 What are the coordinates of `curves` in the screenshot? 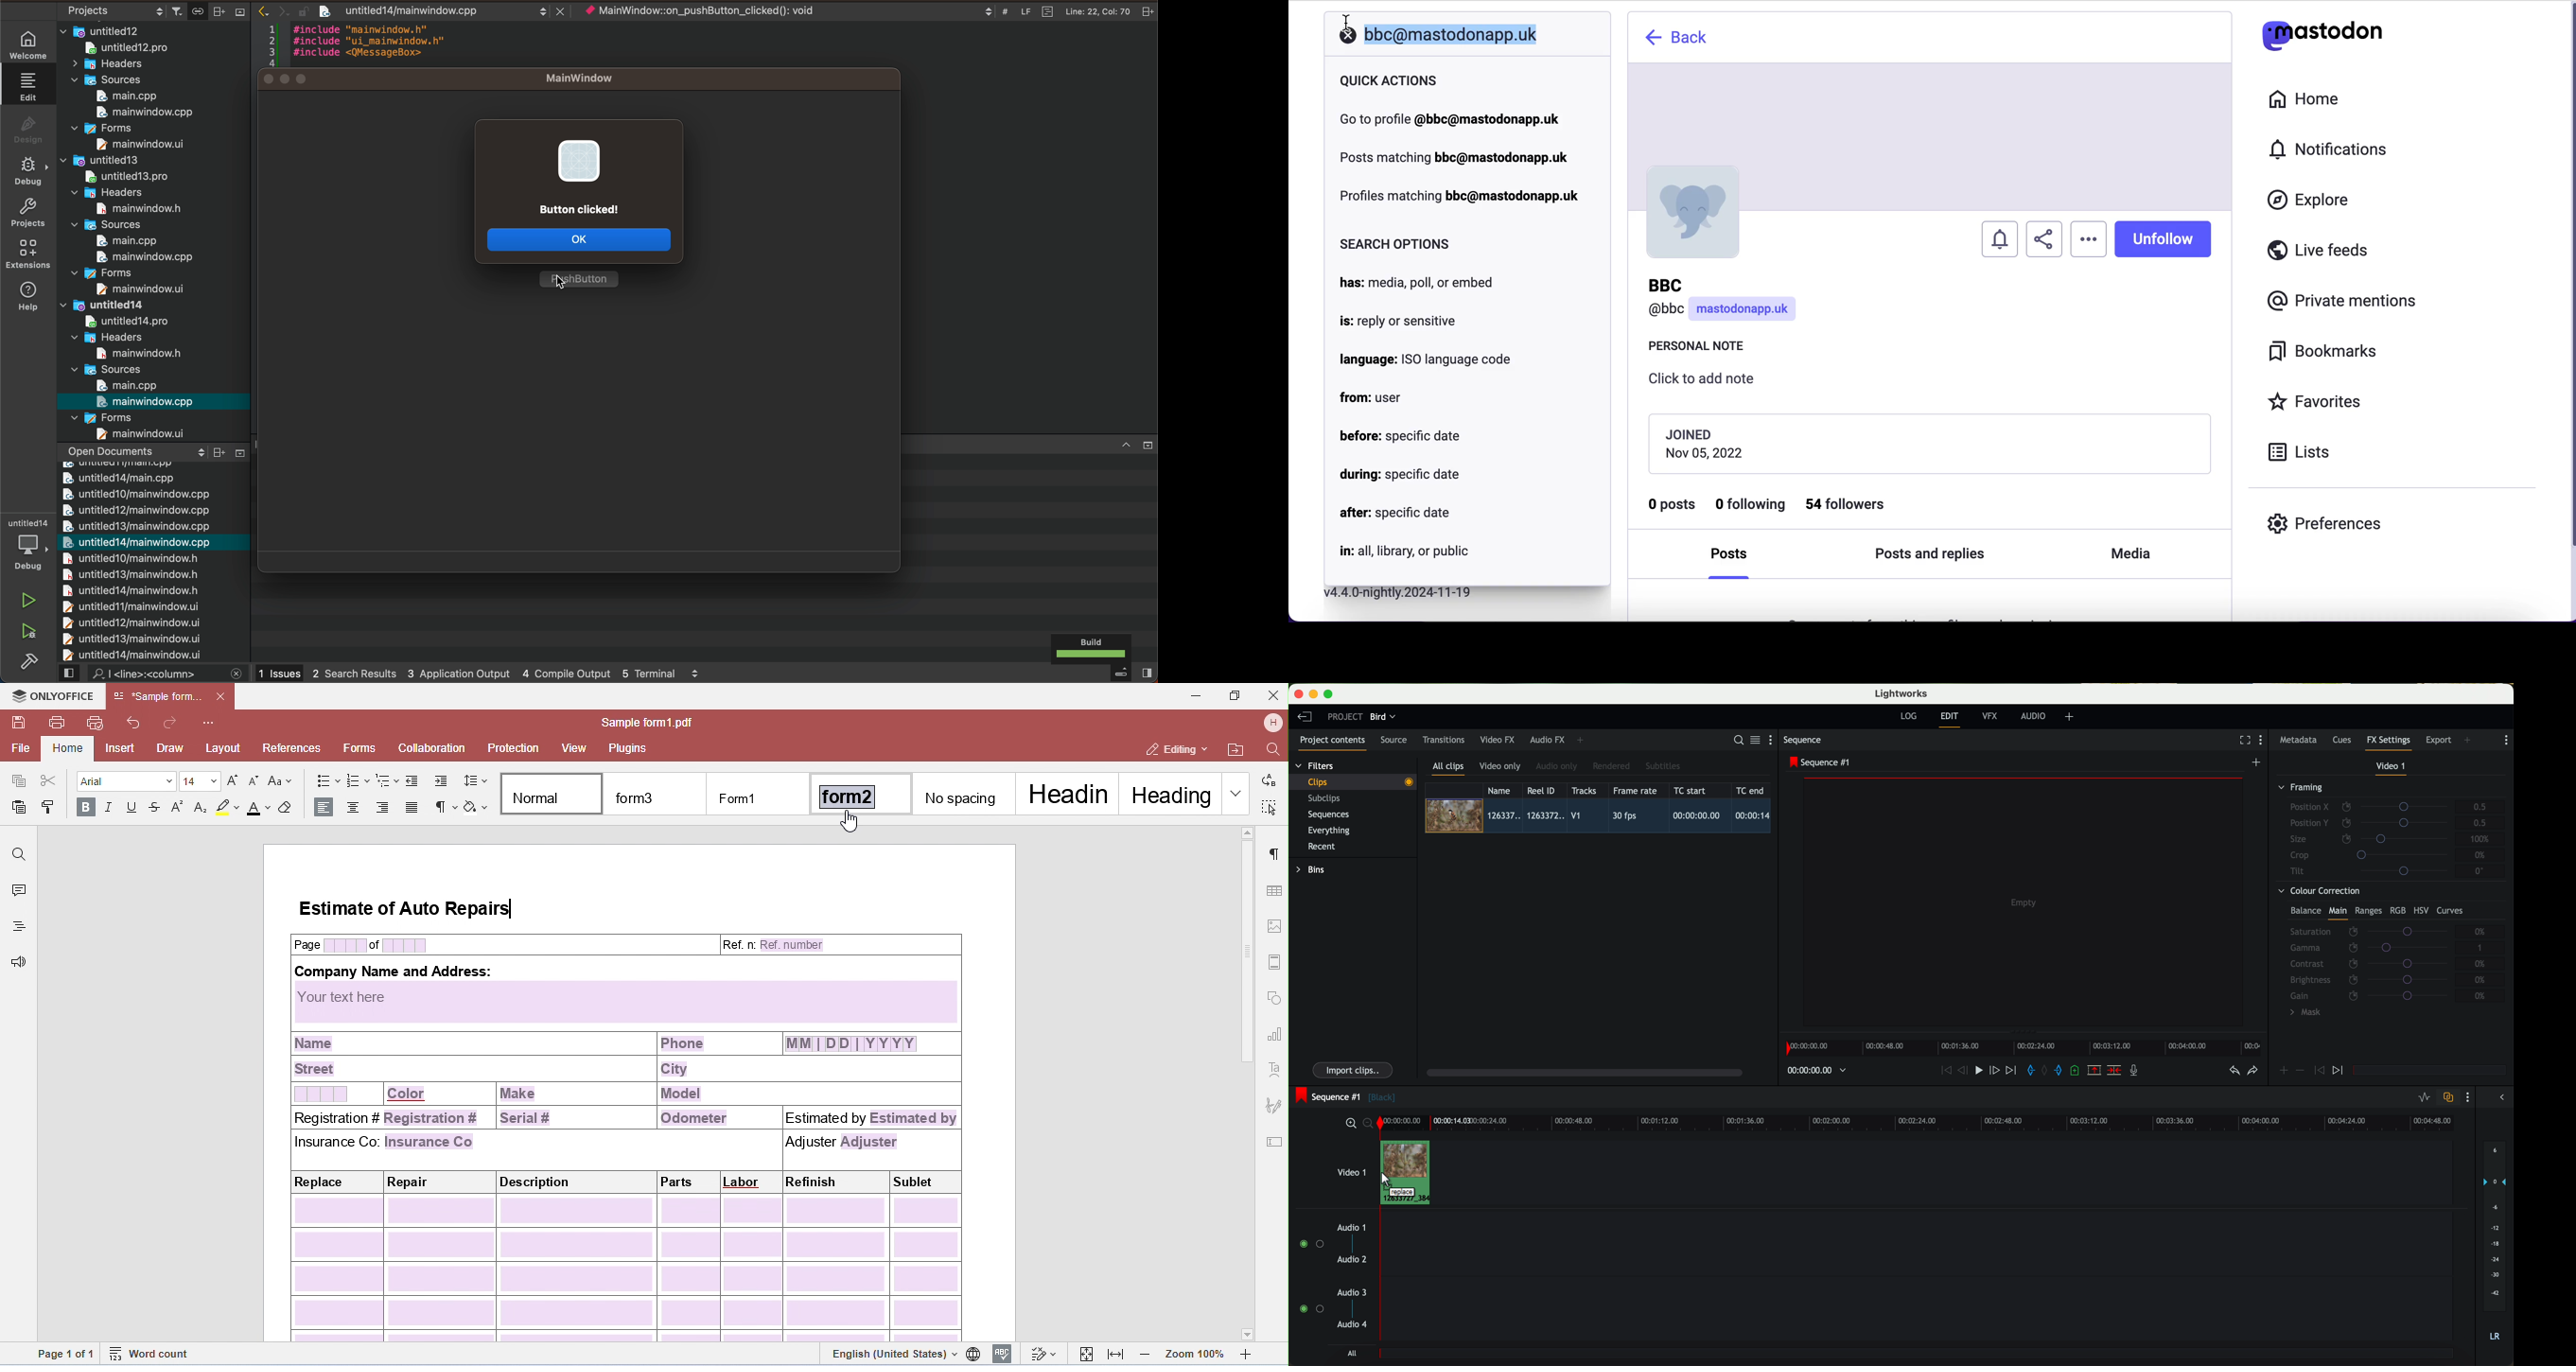 It's located at (2451, 911).